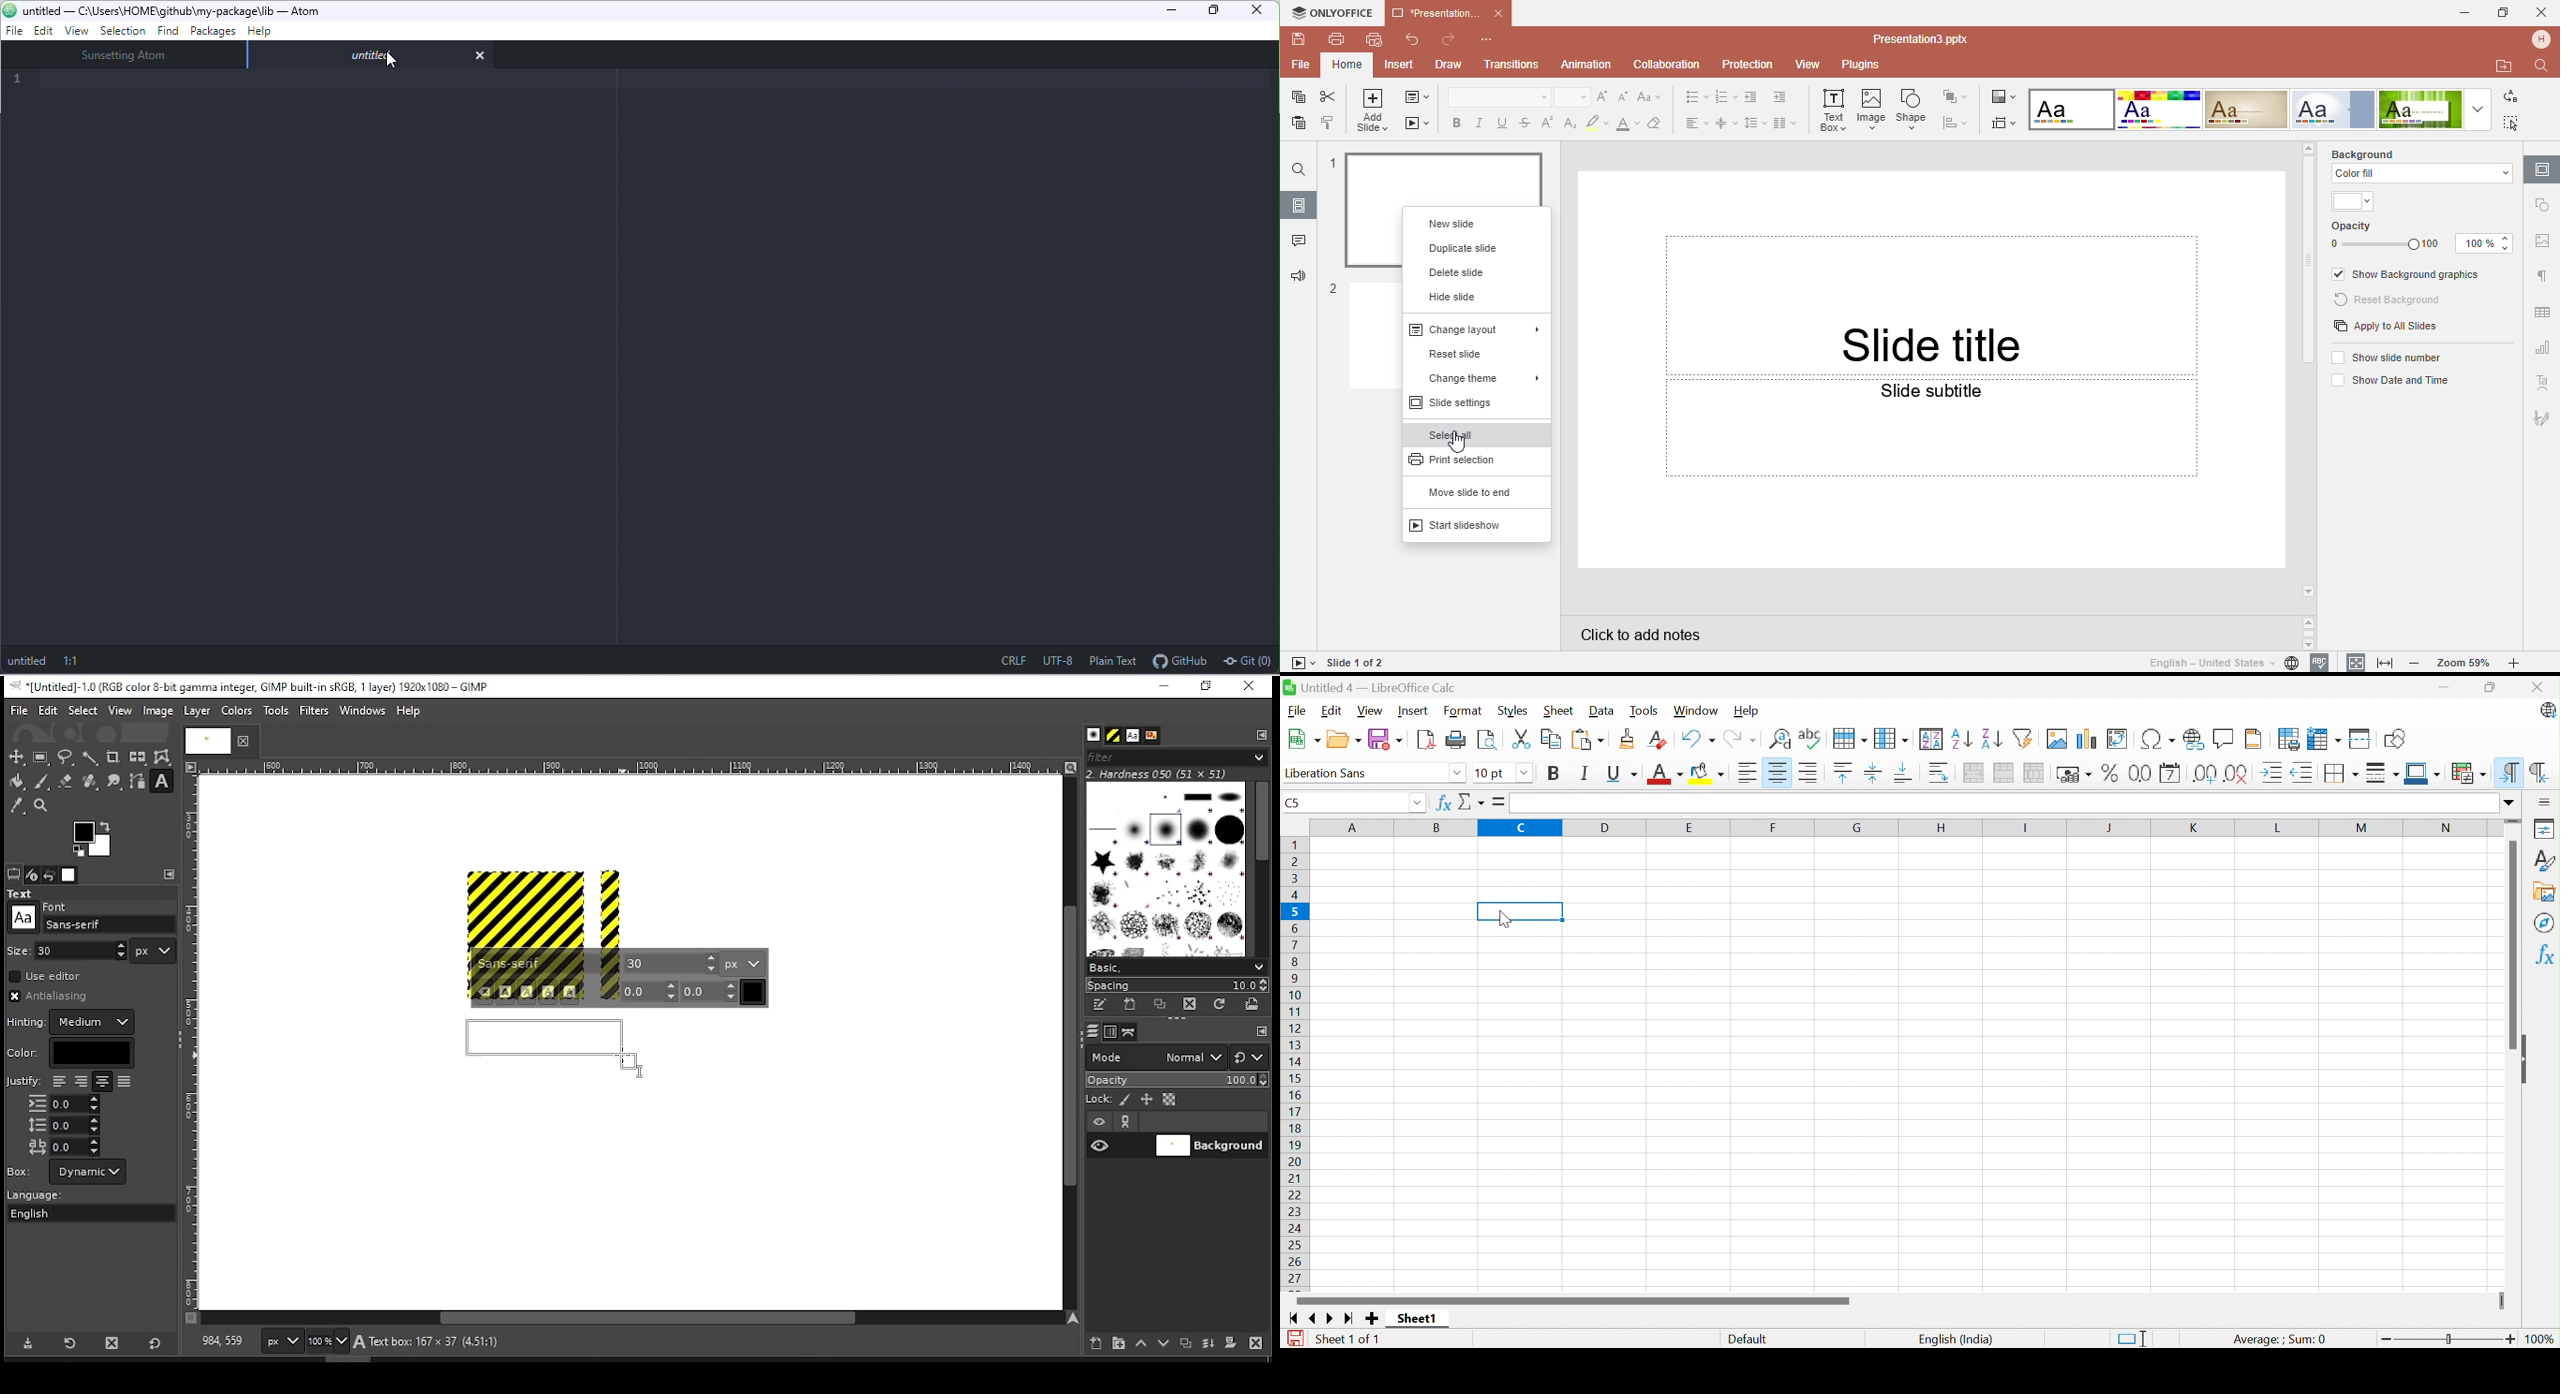 The image size is (2576, 1400). Describe the element at coordinates (2544, 205) in the screenshot. I see `Shape settings` at that location.